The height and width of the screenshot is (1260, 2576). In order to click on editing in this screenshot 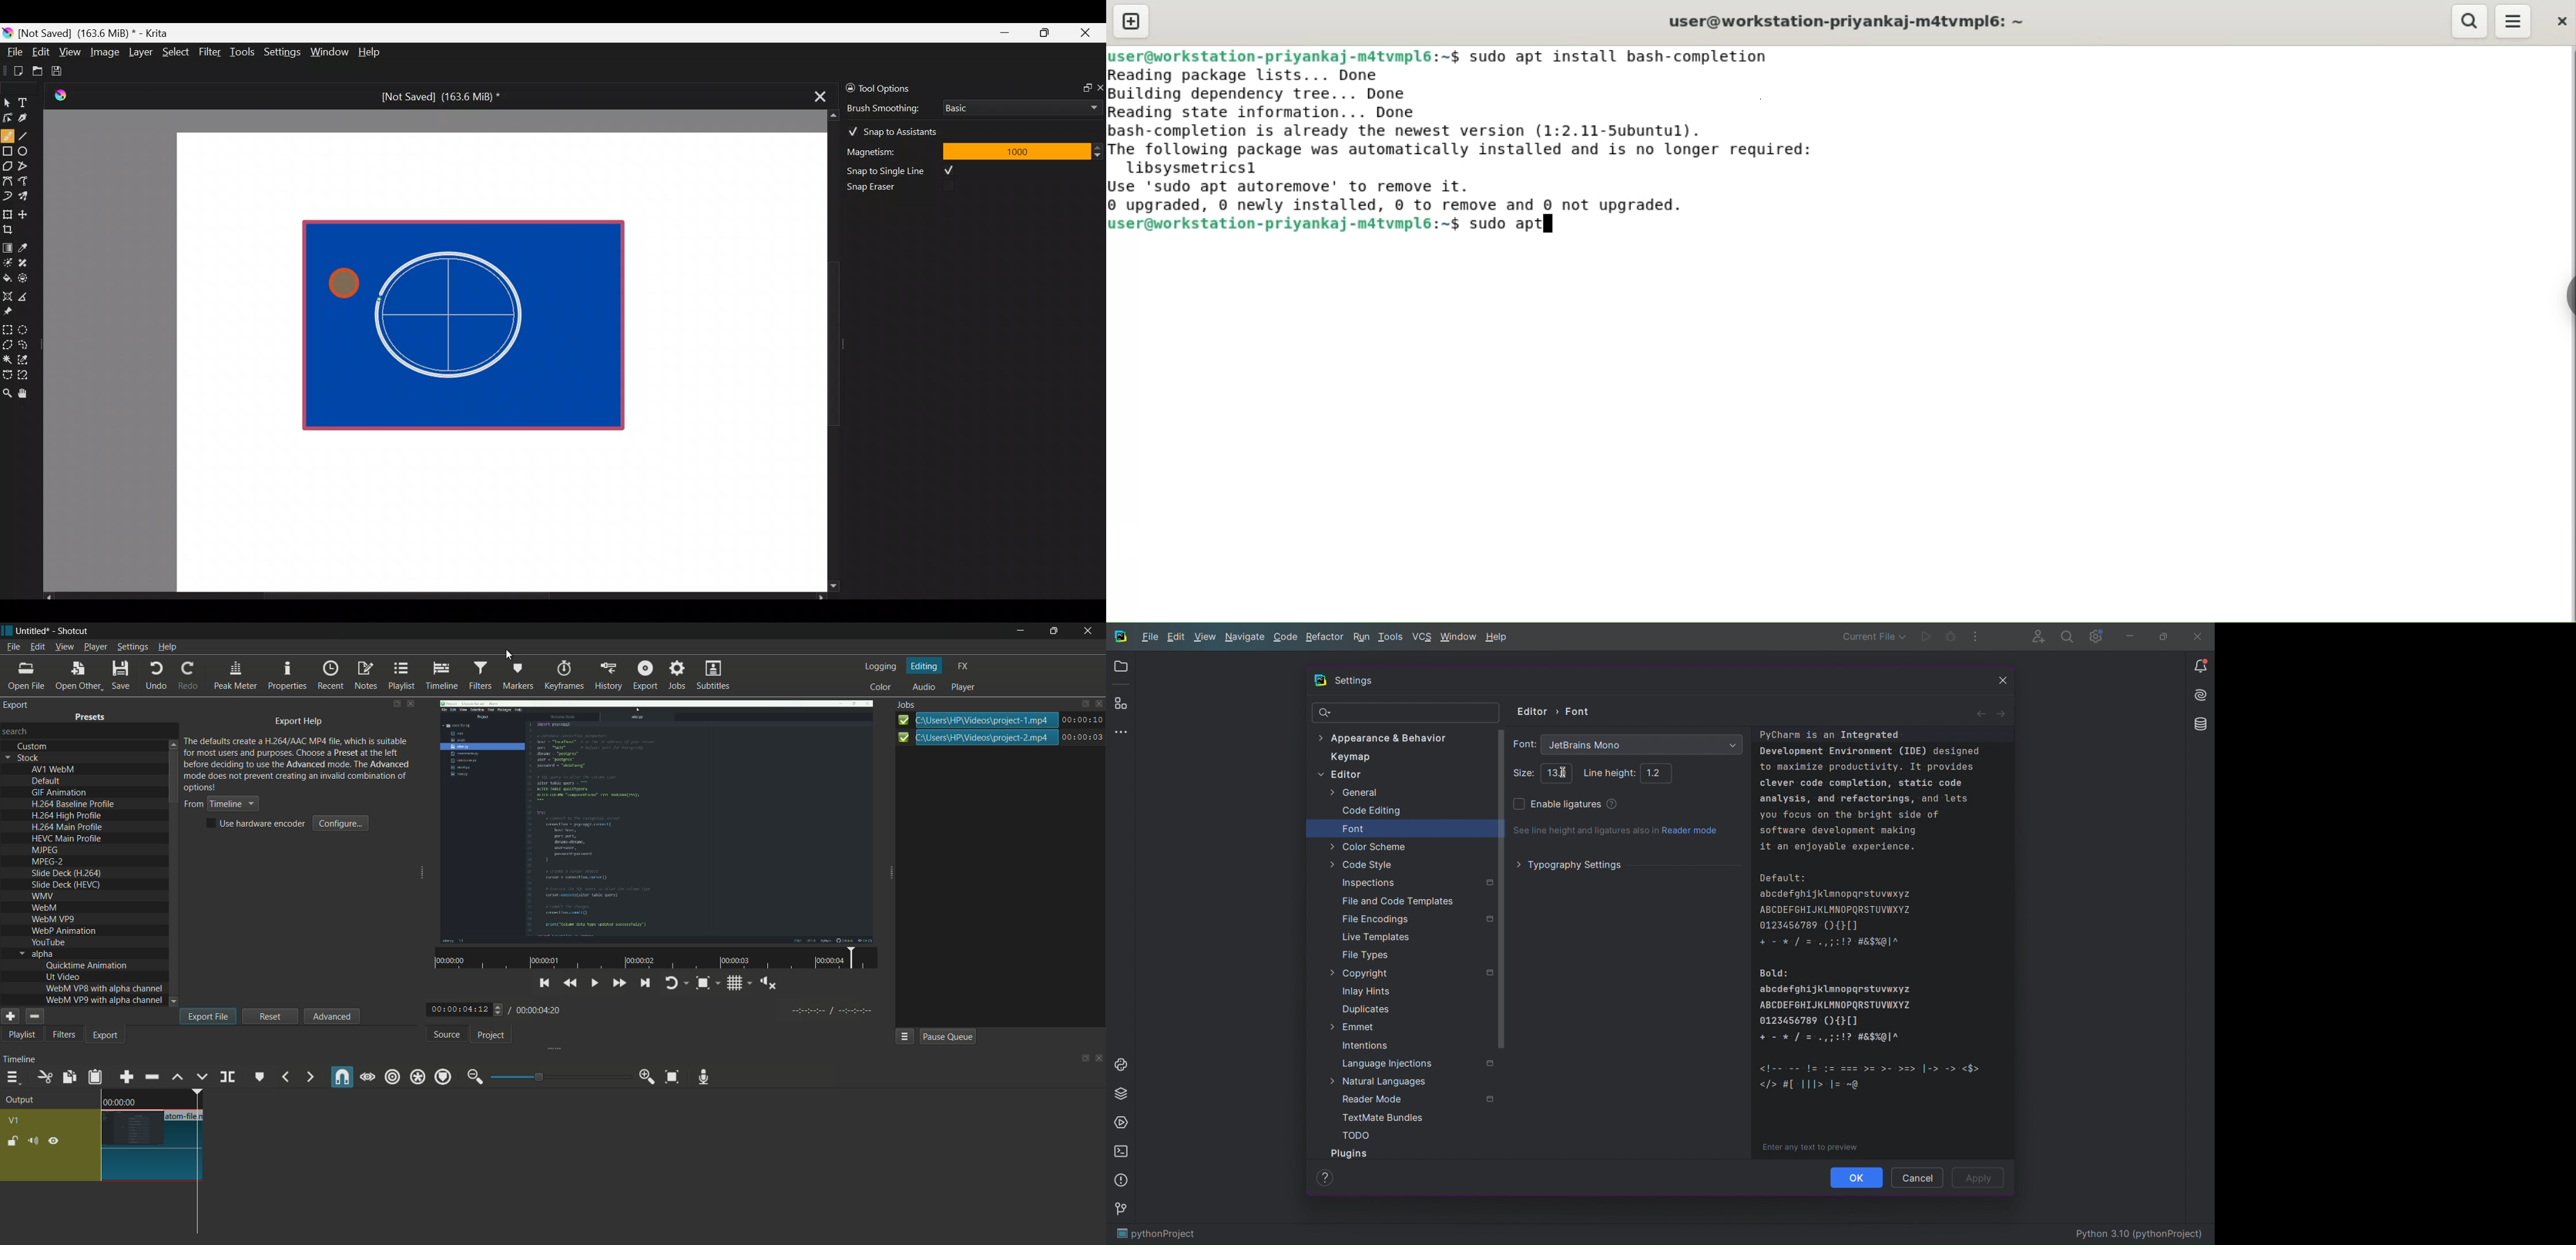, I will do `click(926, 666)`.